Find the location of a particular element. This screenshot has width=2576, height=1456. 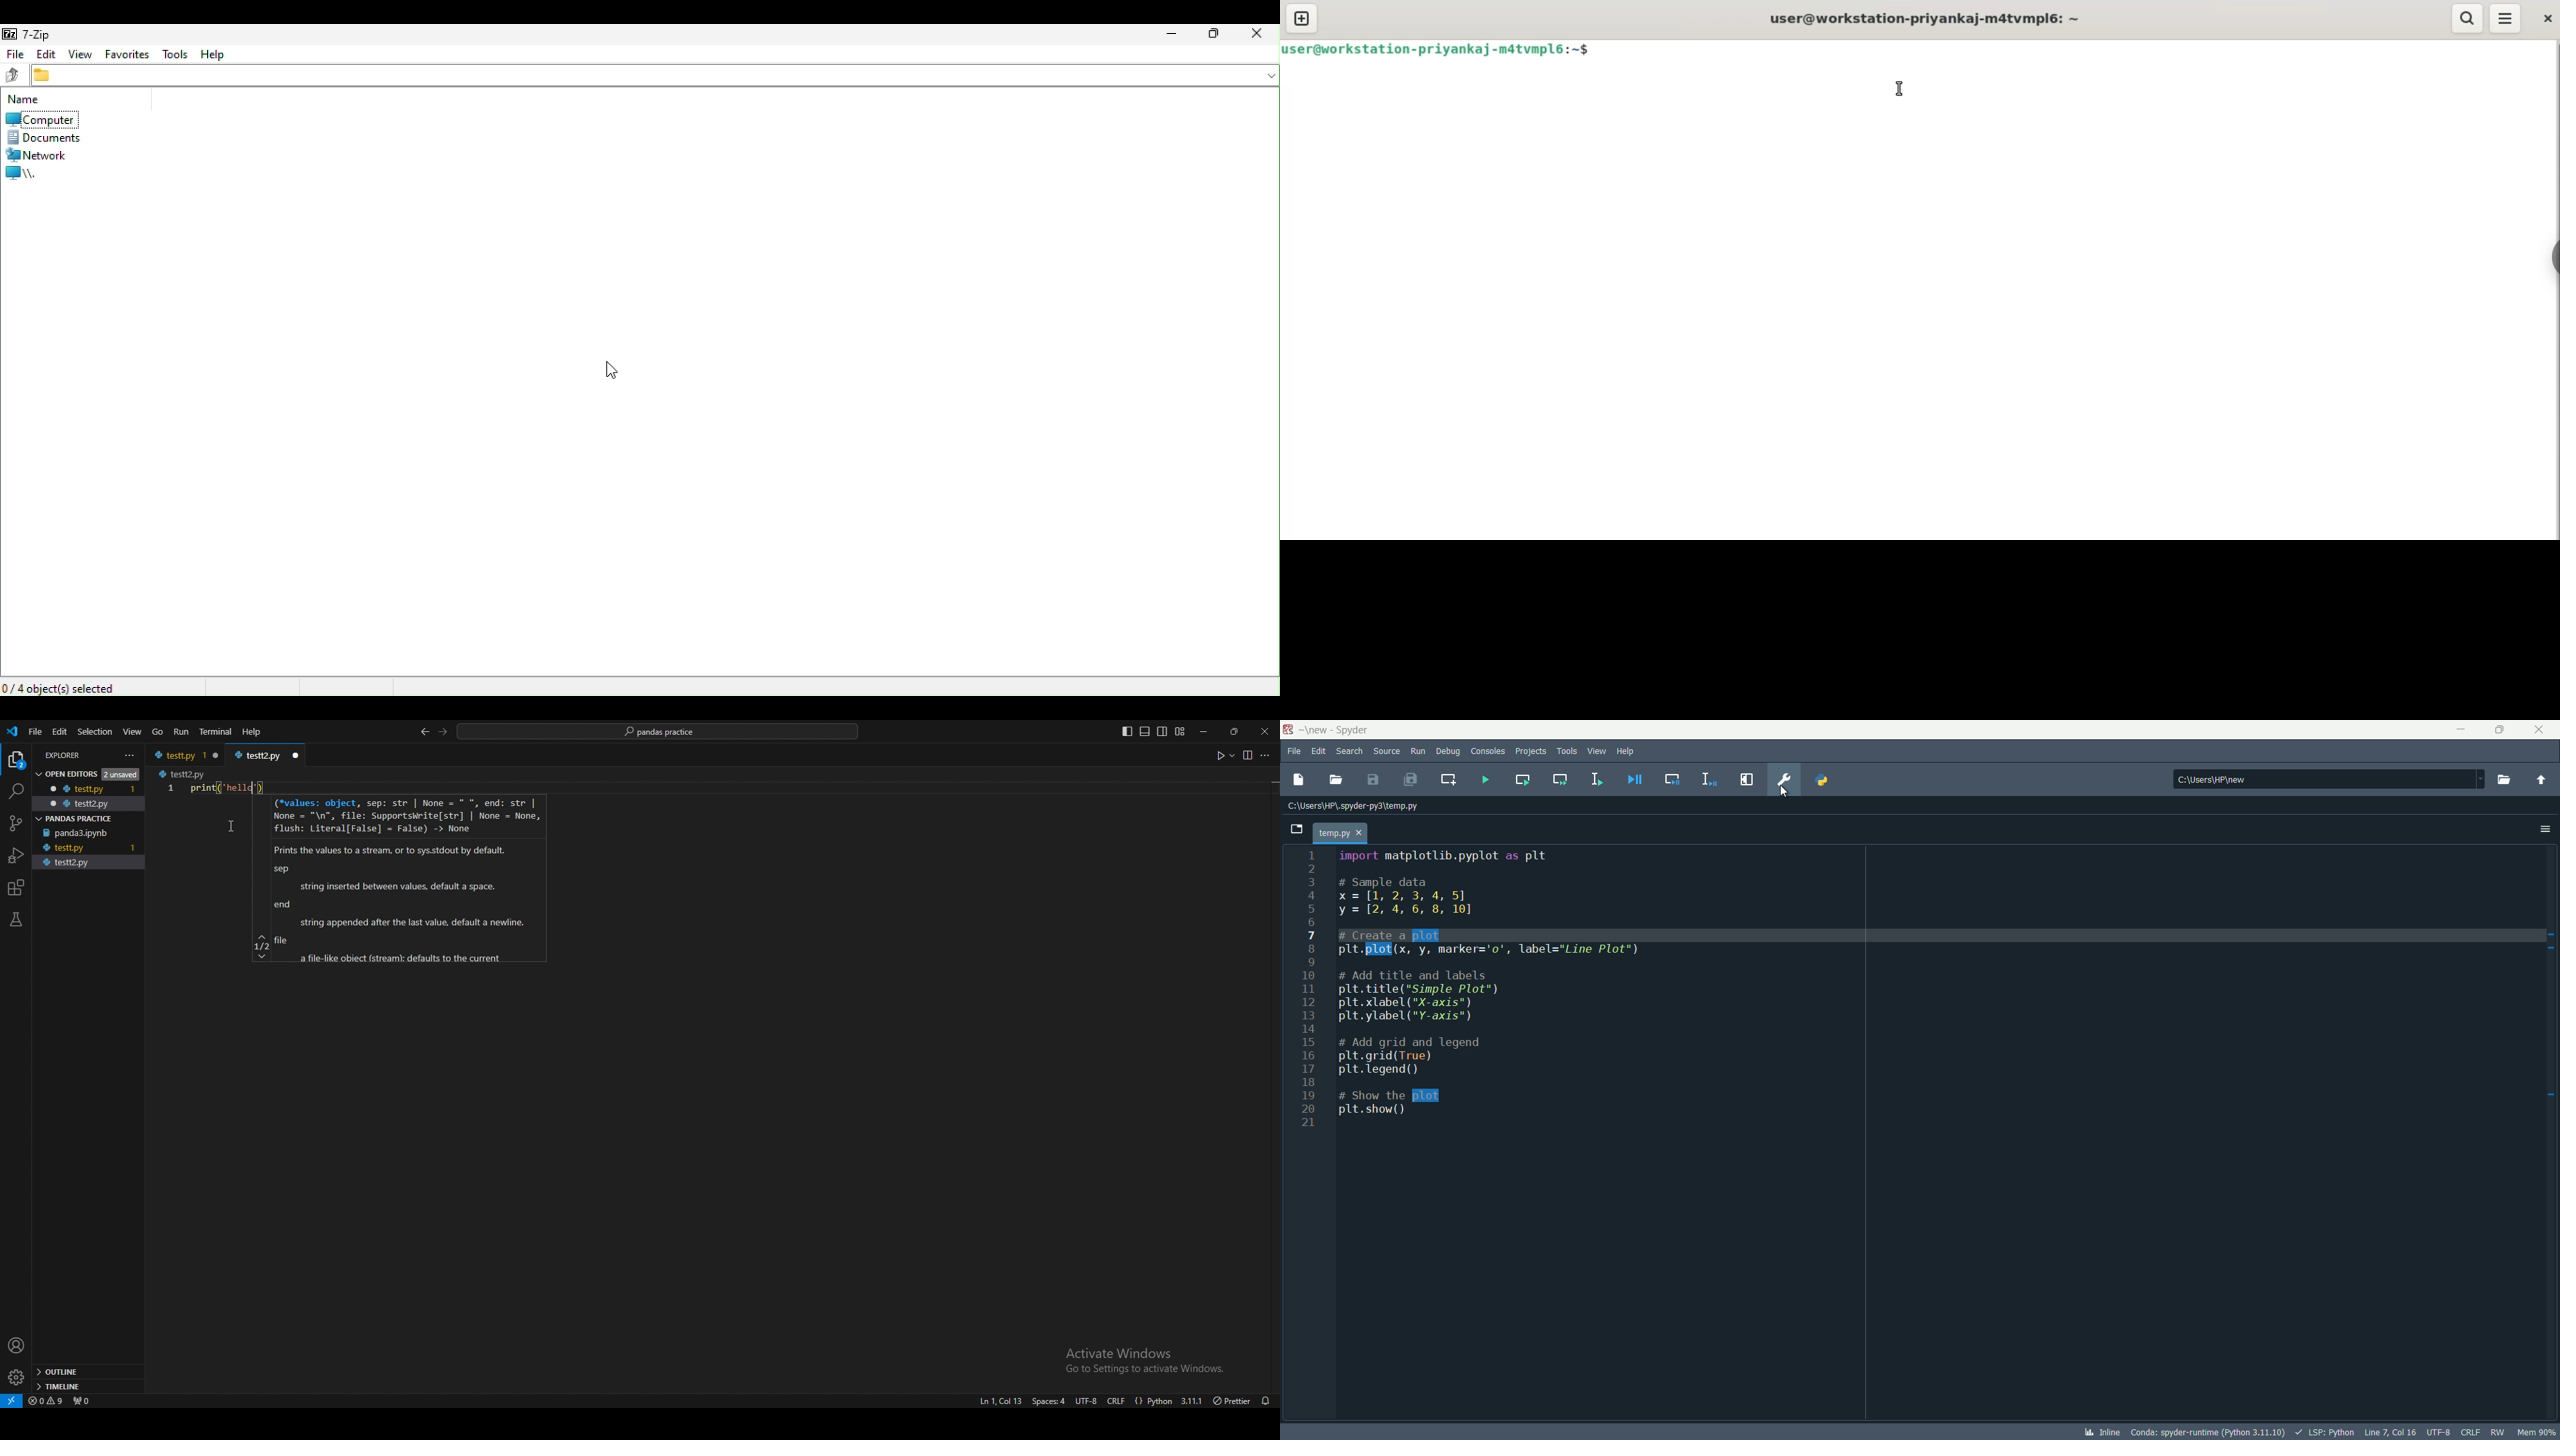

tools is located at coordinates (1566, 751).